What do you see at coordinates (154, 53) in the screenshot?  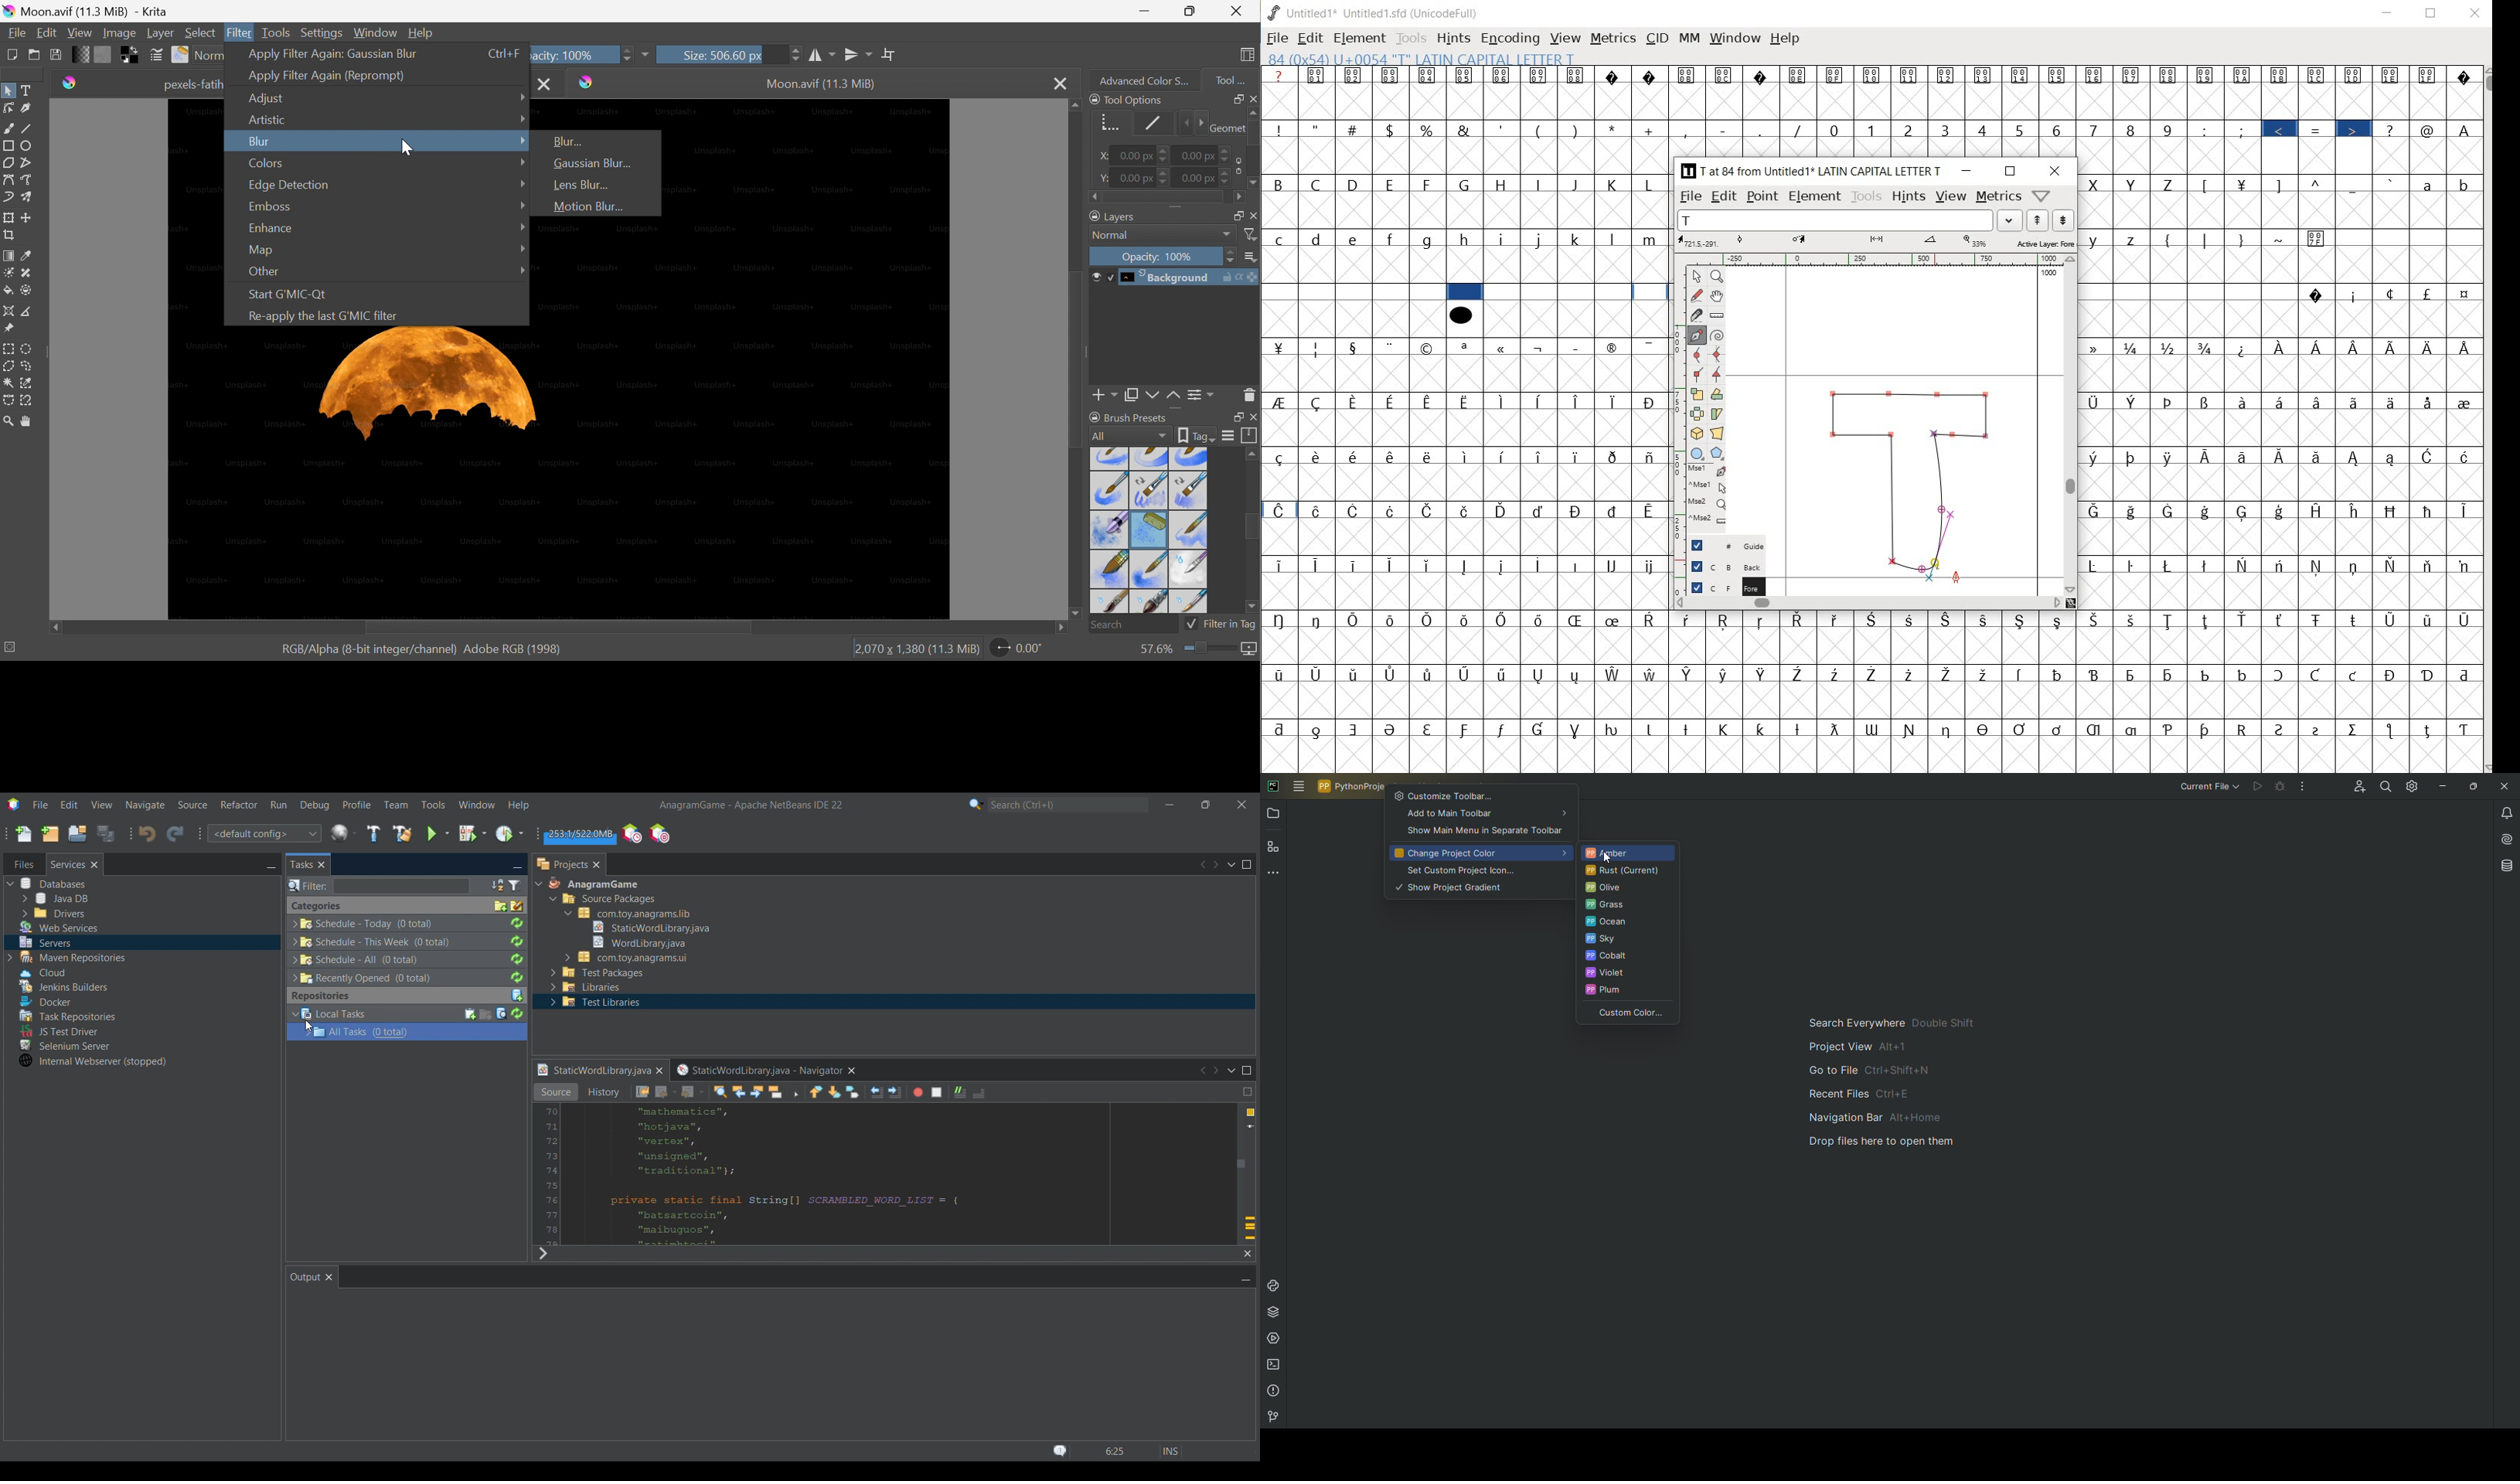 I see `Edit brush settings` at bounding box center [154, 53].